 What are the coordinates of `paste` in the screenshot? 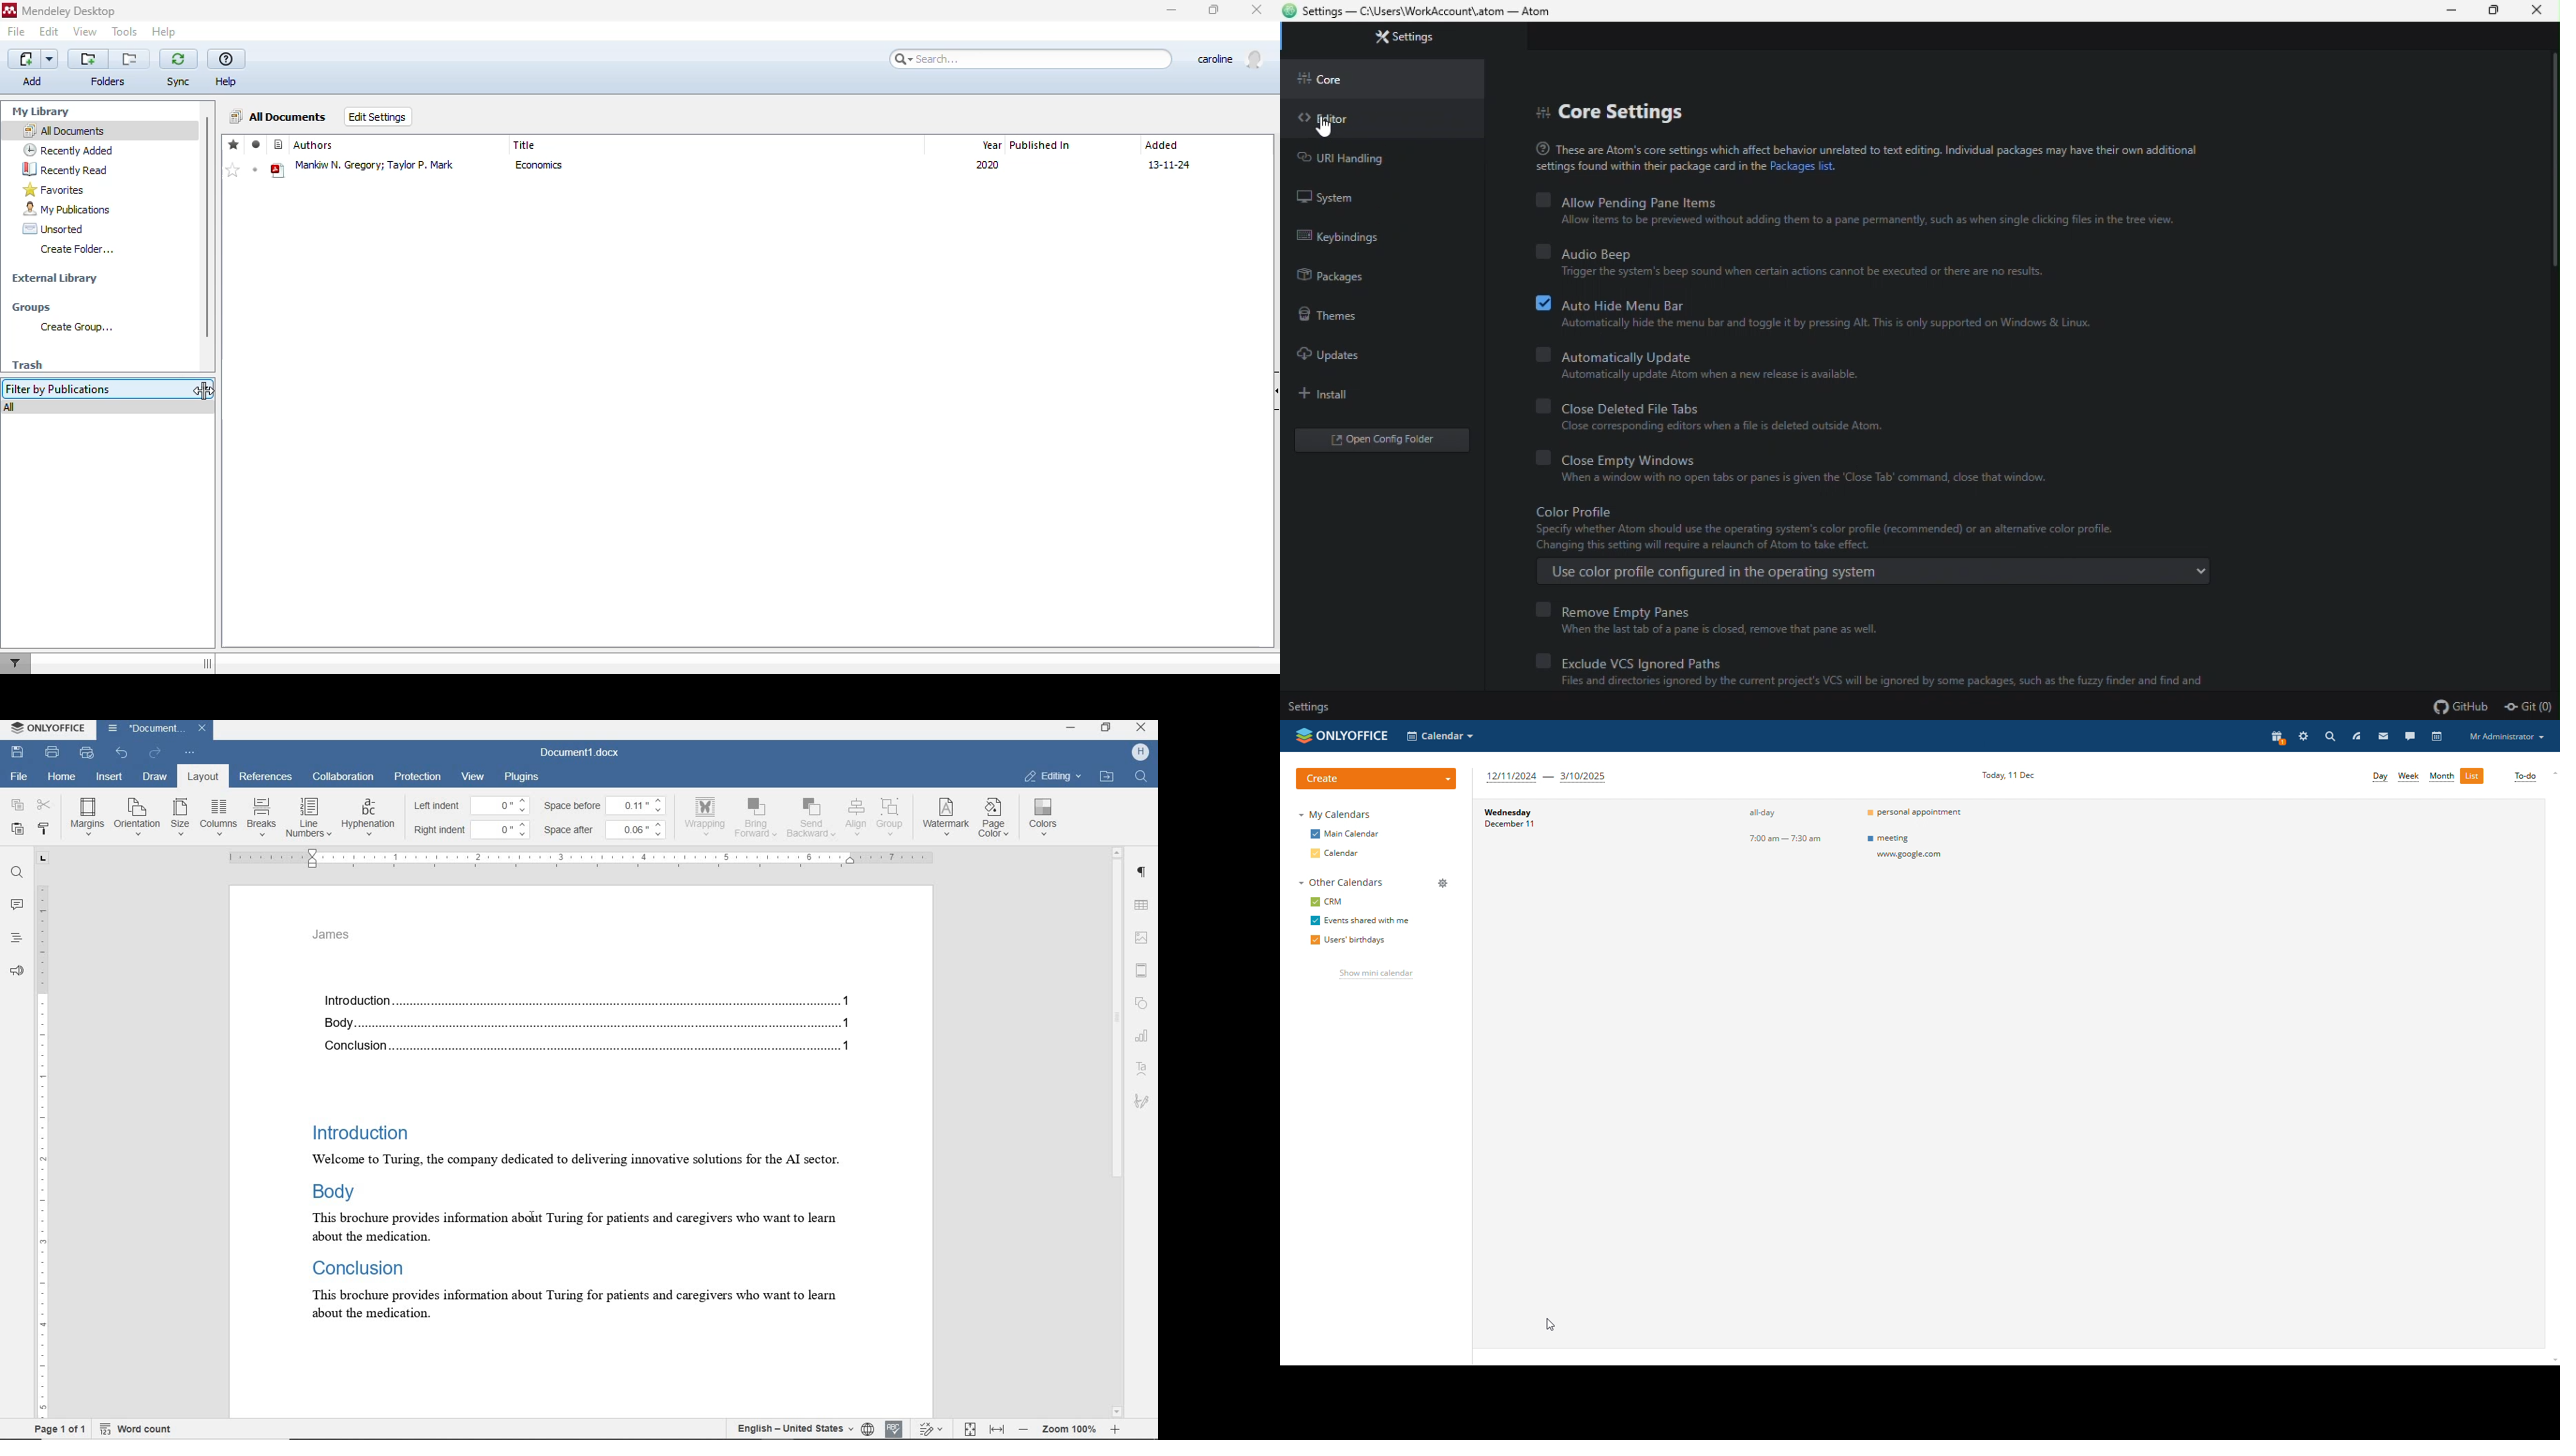 It's located at (17, 829).